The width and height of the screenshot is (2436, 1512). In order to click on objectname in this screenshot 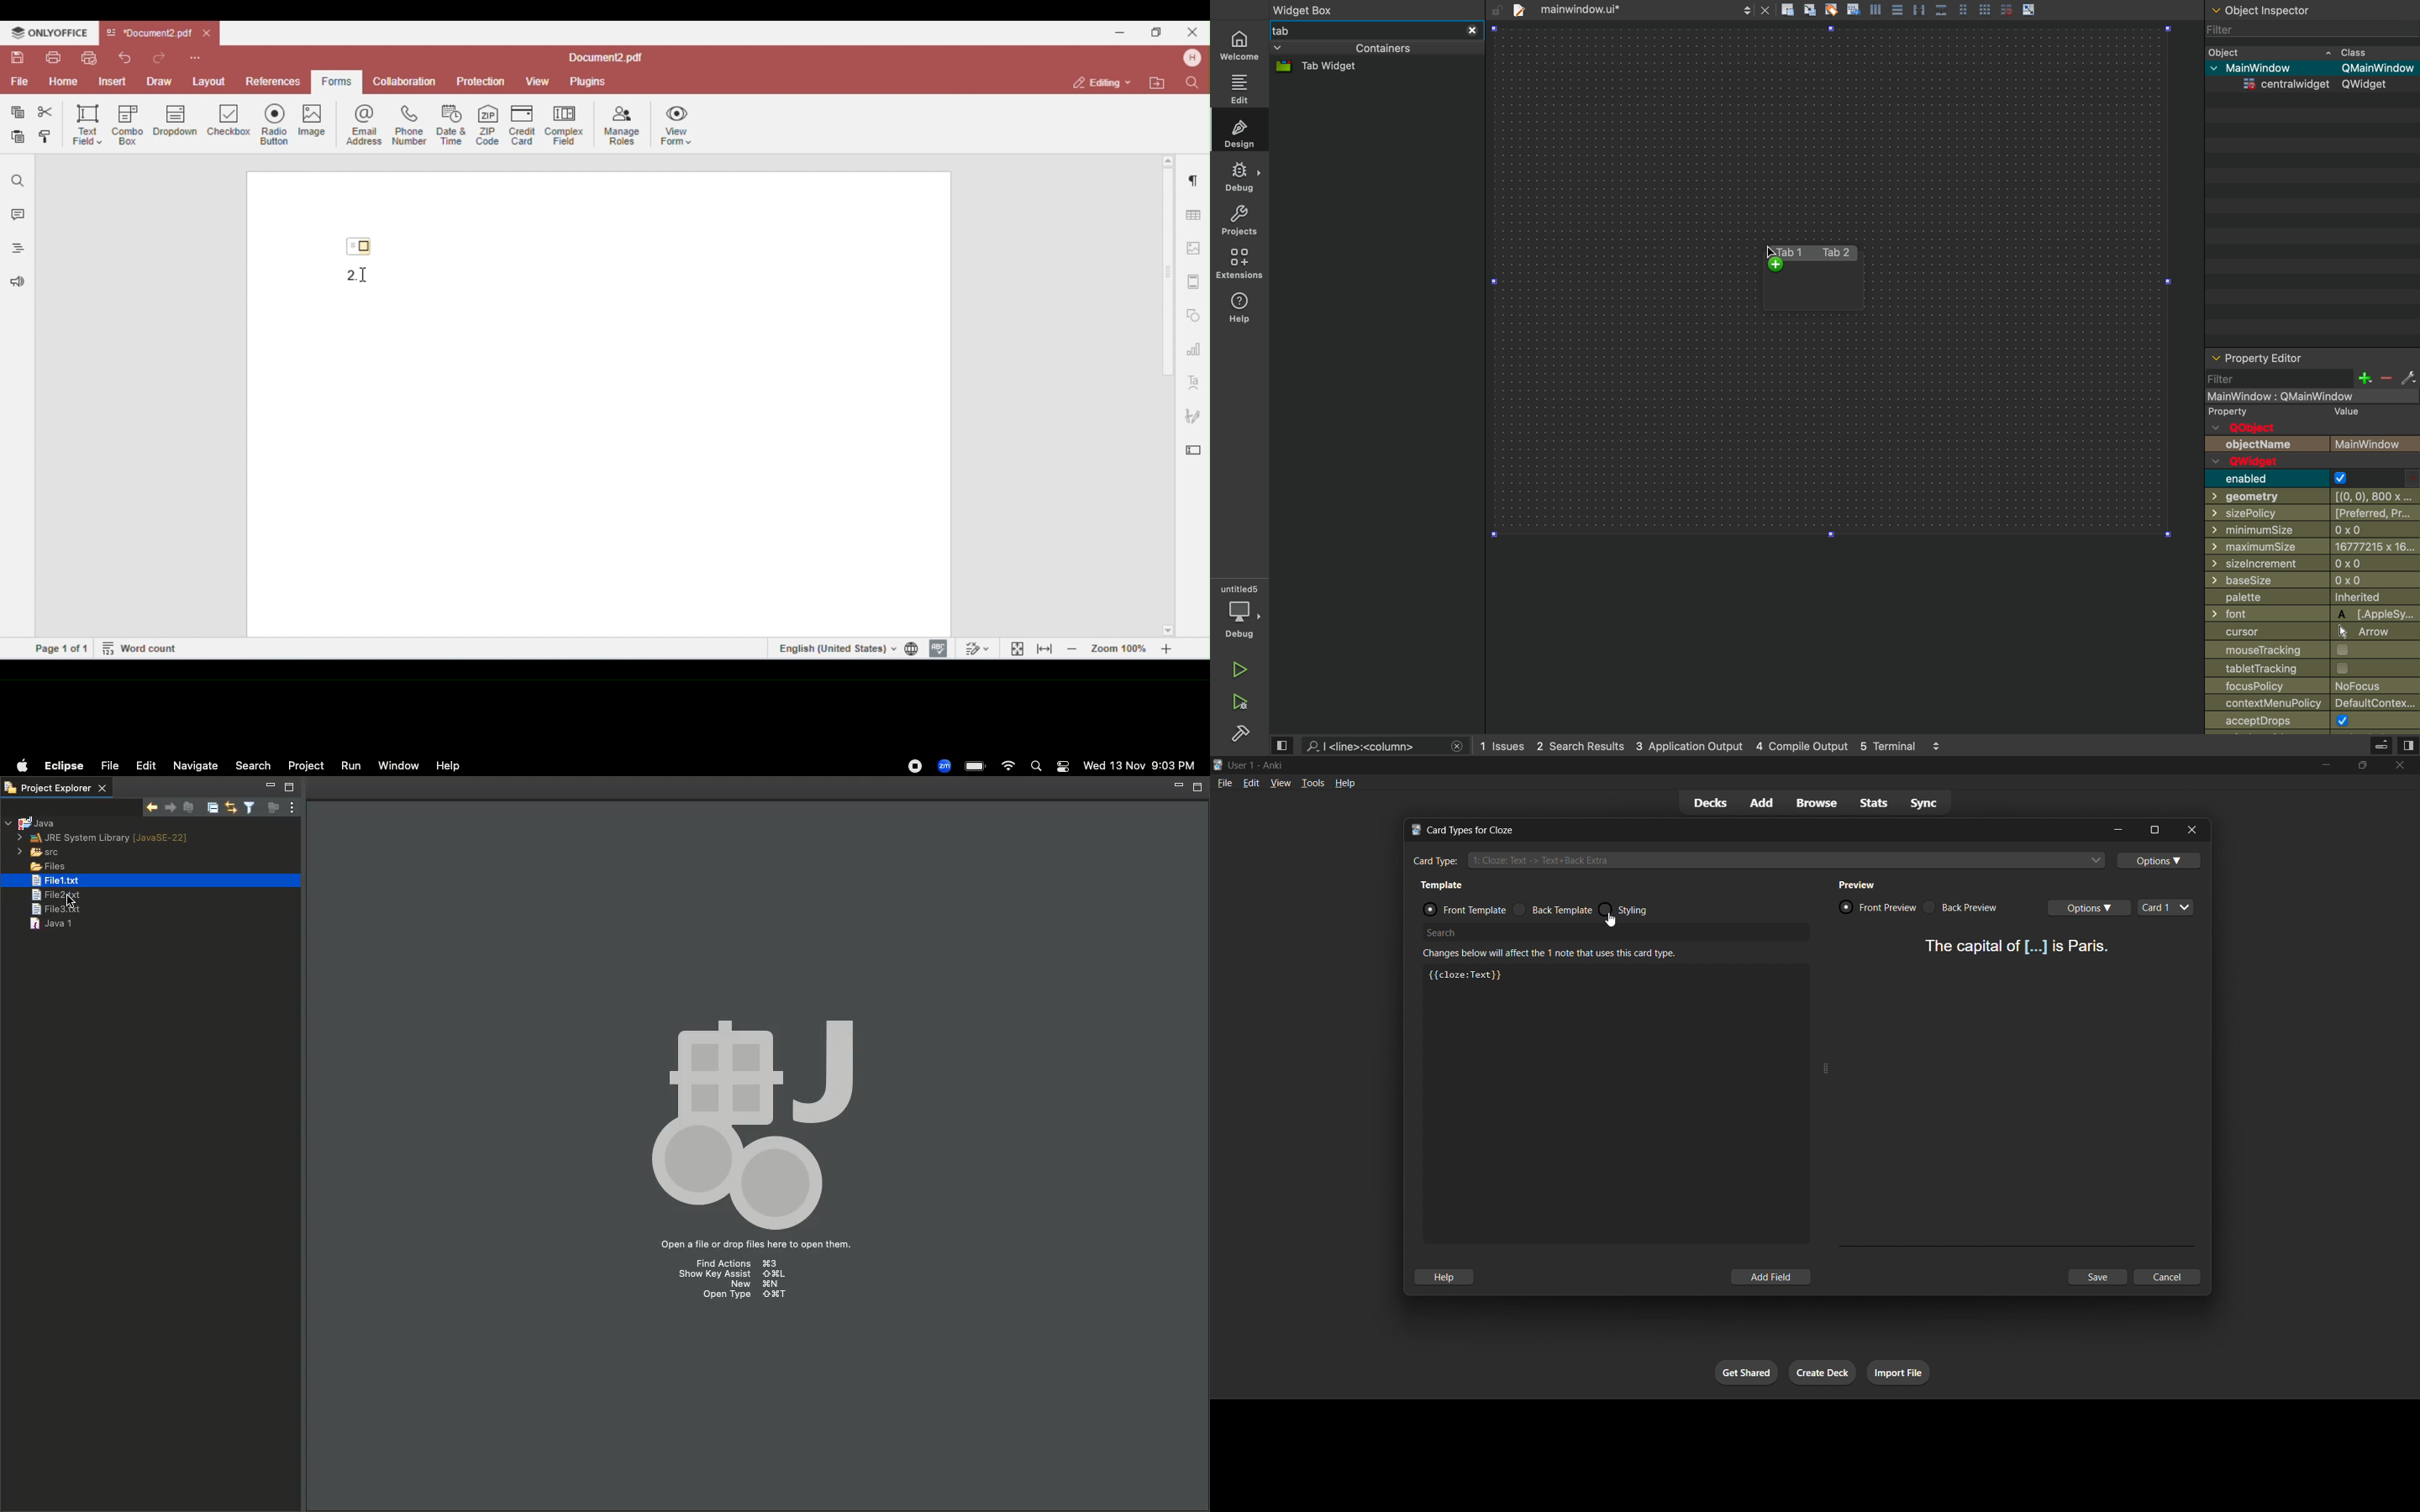, I will do `click(2311, 444)`.